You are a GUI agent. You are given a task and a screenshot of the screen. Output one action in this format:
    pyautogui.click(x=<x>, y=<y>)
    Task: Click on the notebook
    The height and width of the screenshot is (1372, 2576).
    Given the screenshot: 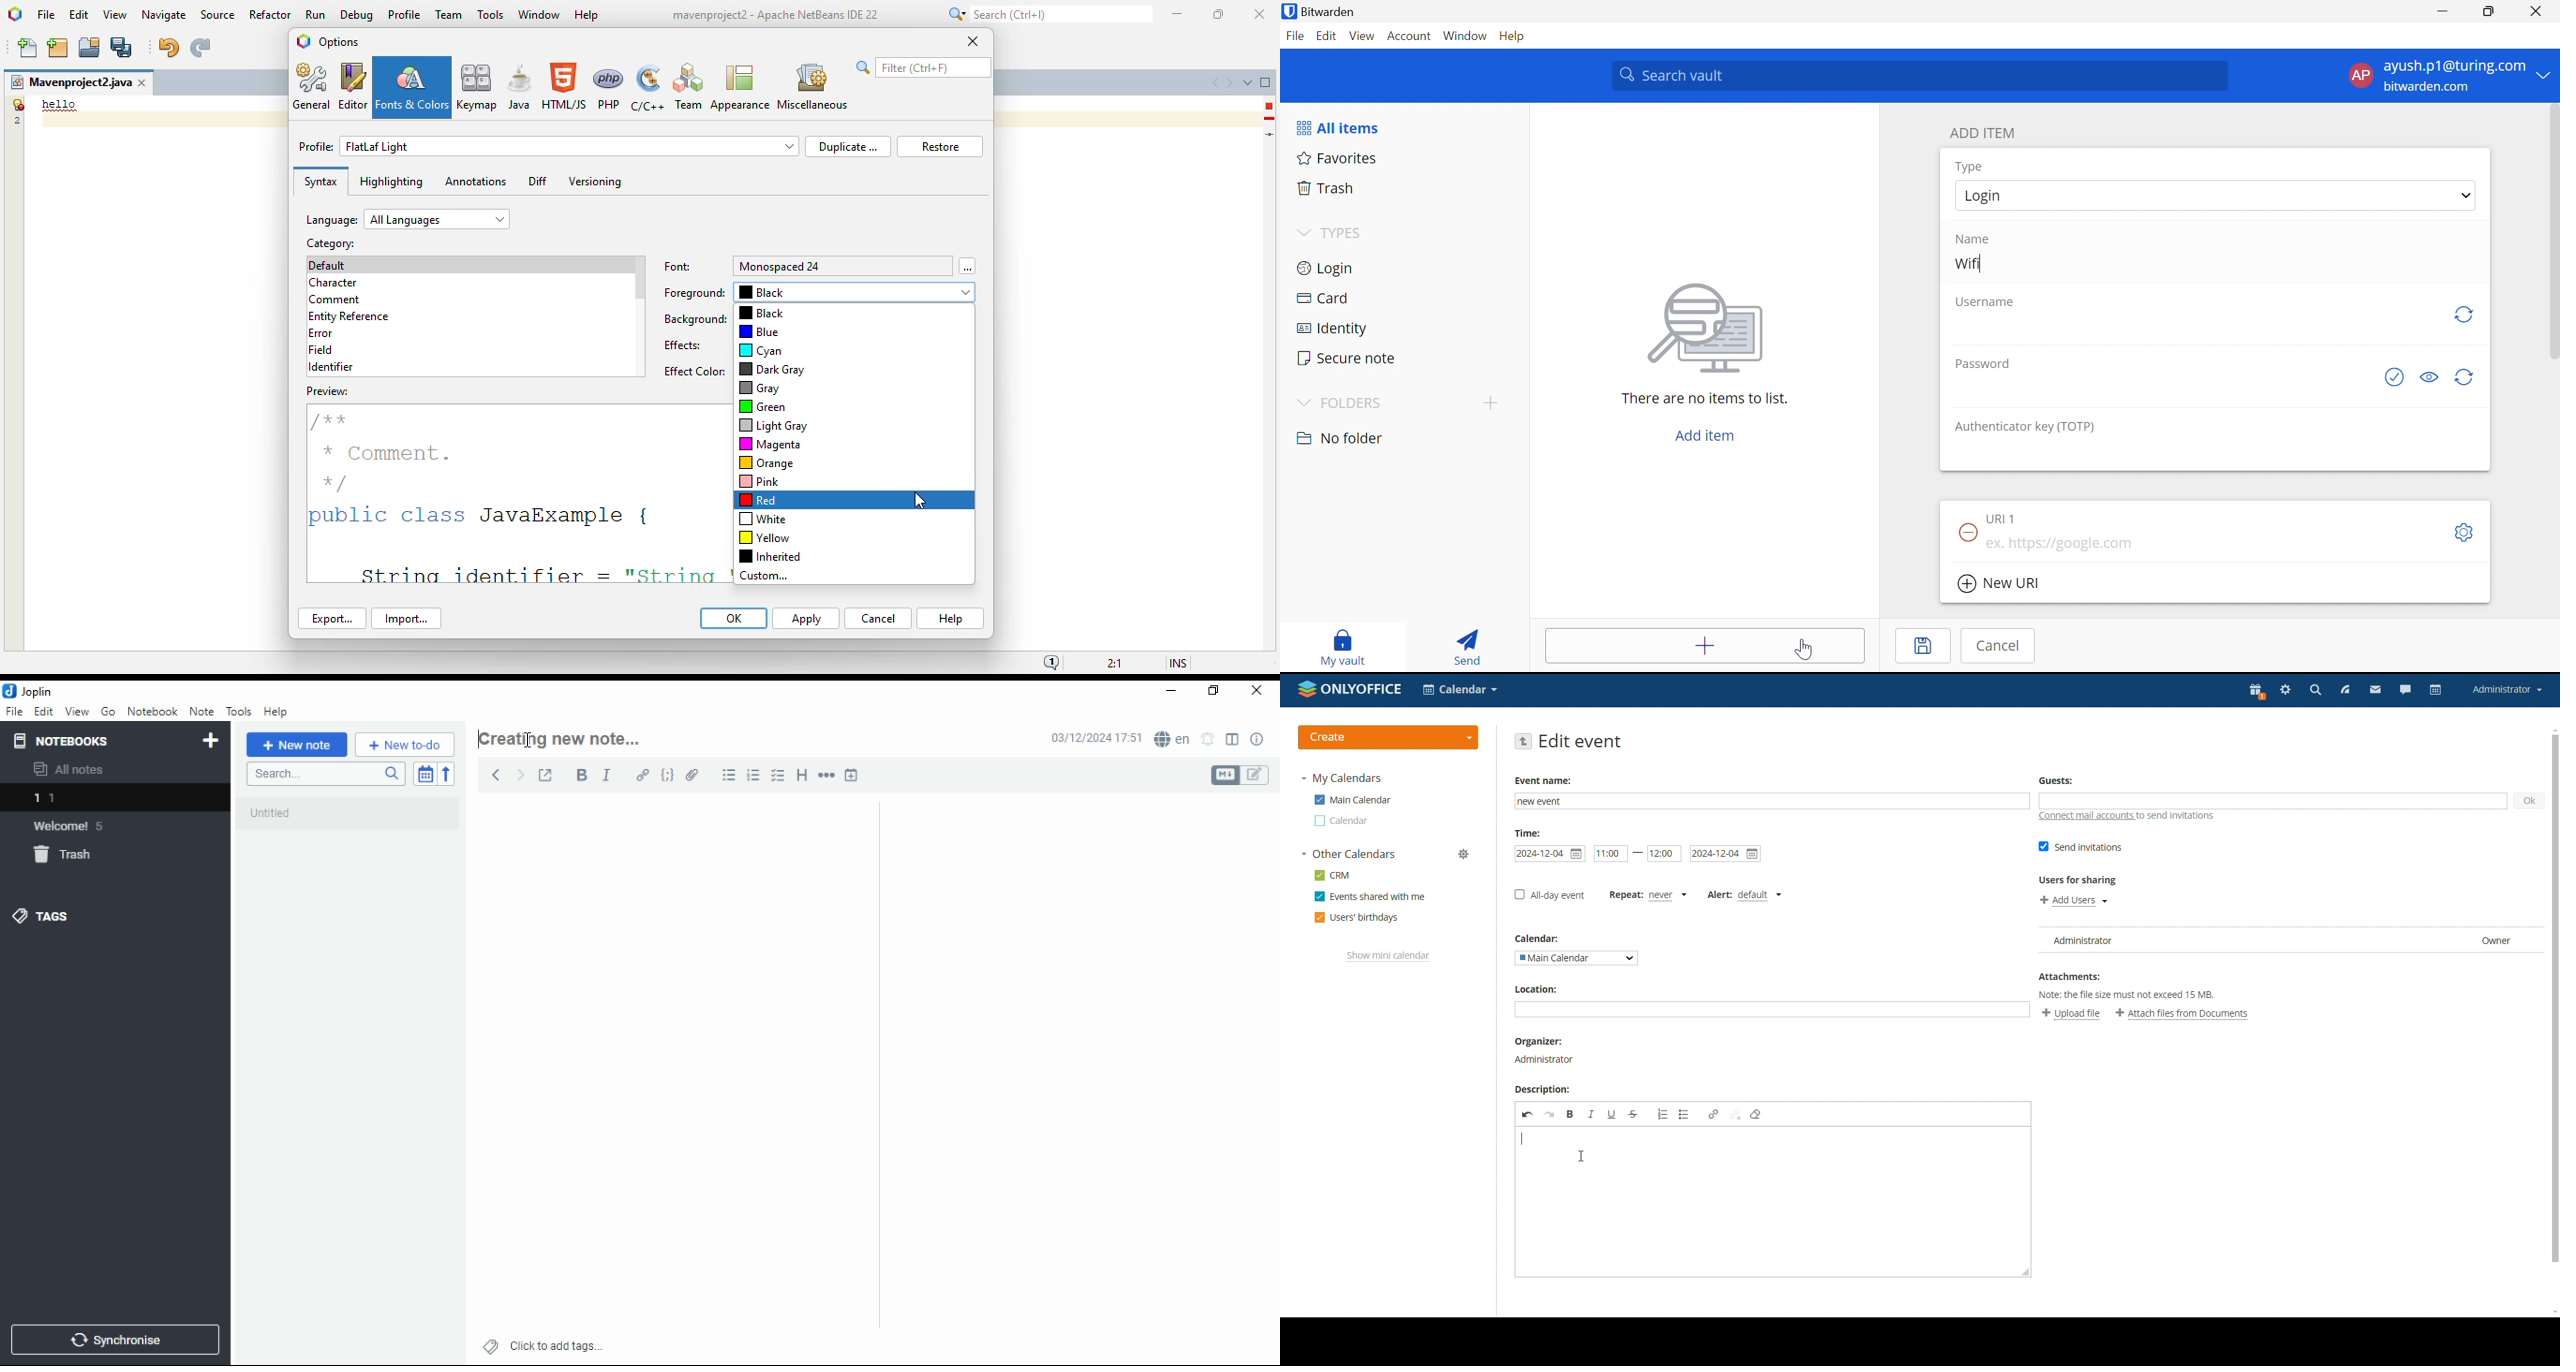 What is the action you would take?
    pyautogui.click(x=109, y=797)
    